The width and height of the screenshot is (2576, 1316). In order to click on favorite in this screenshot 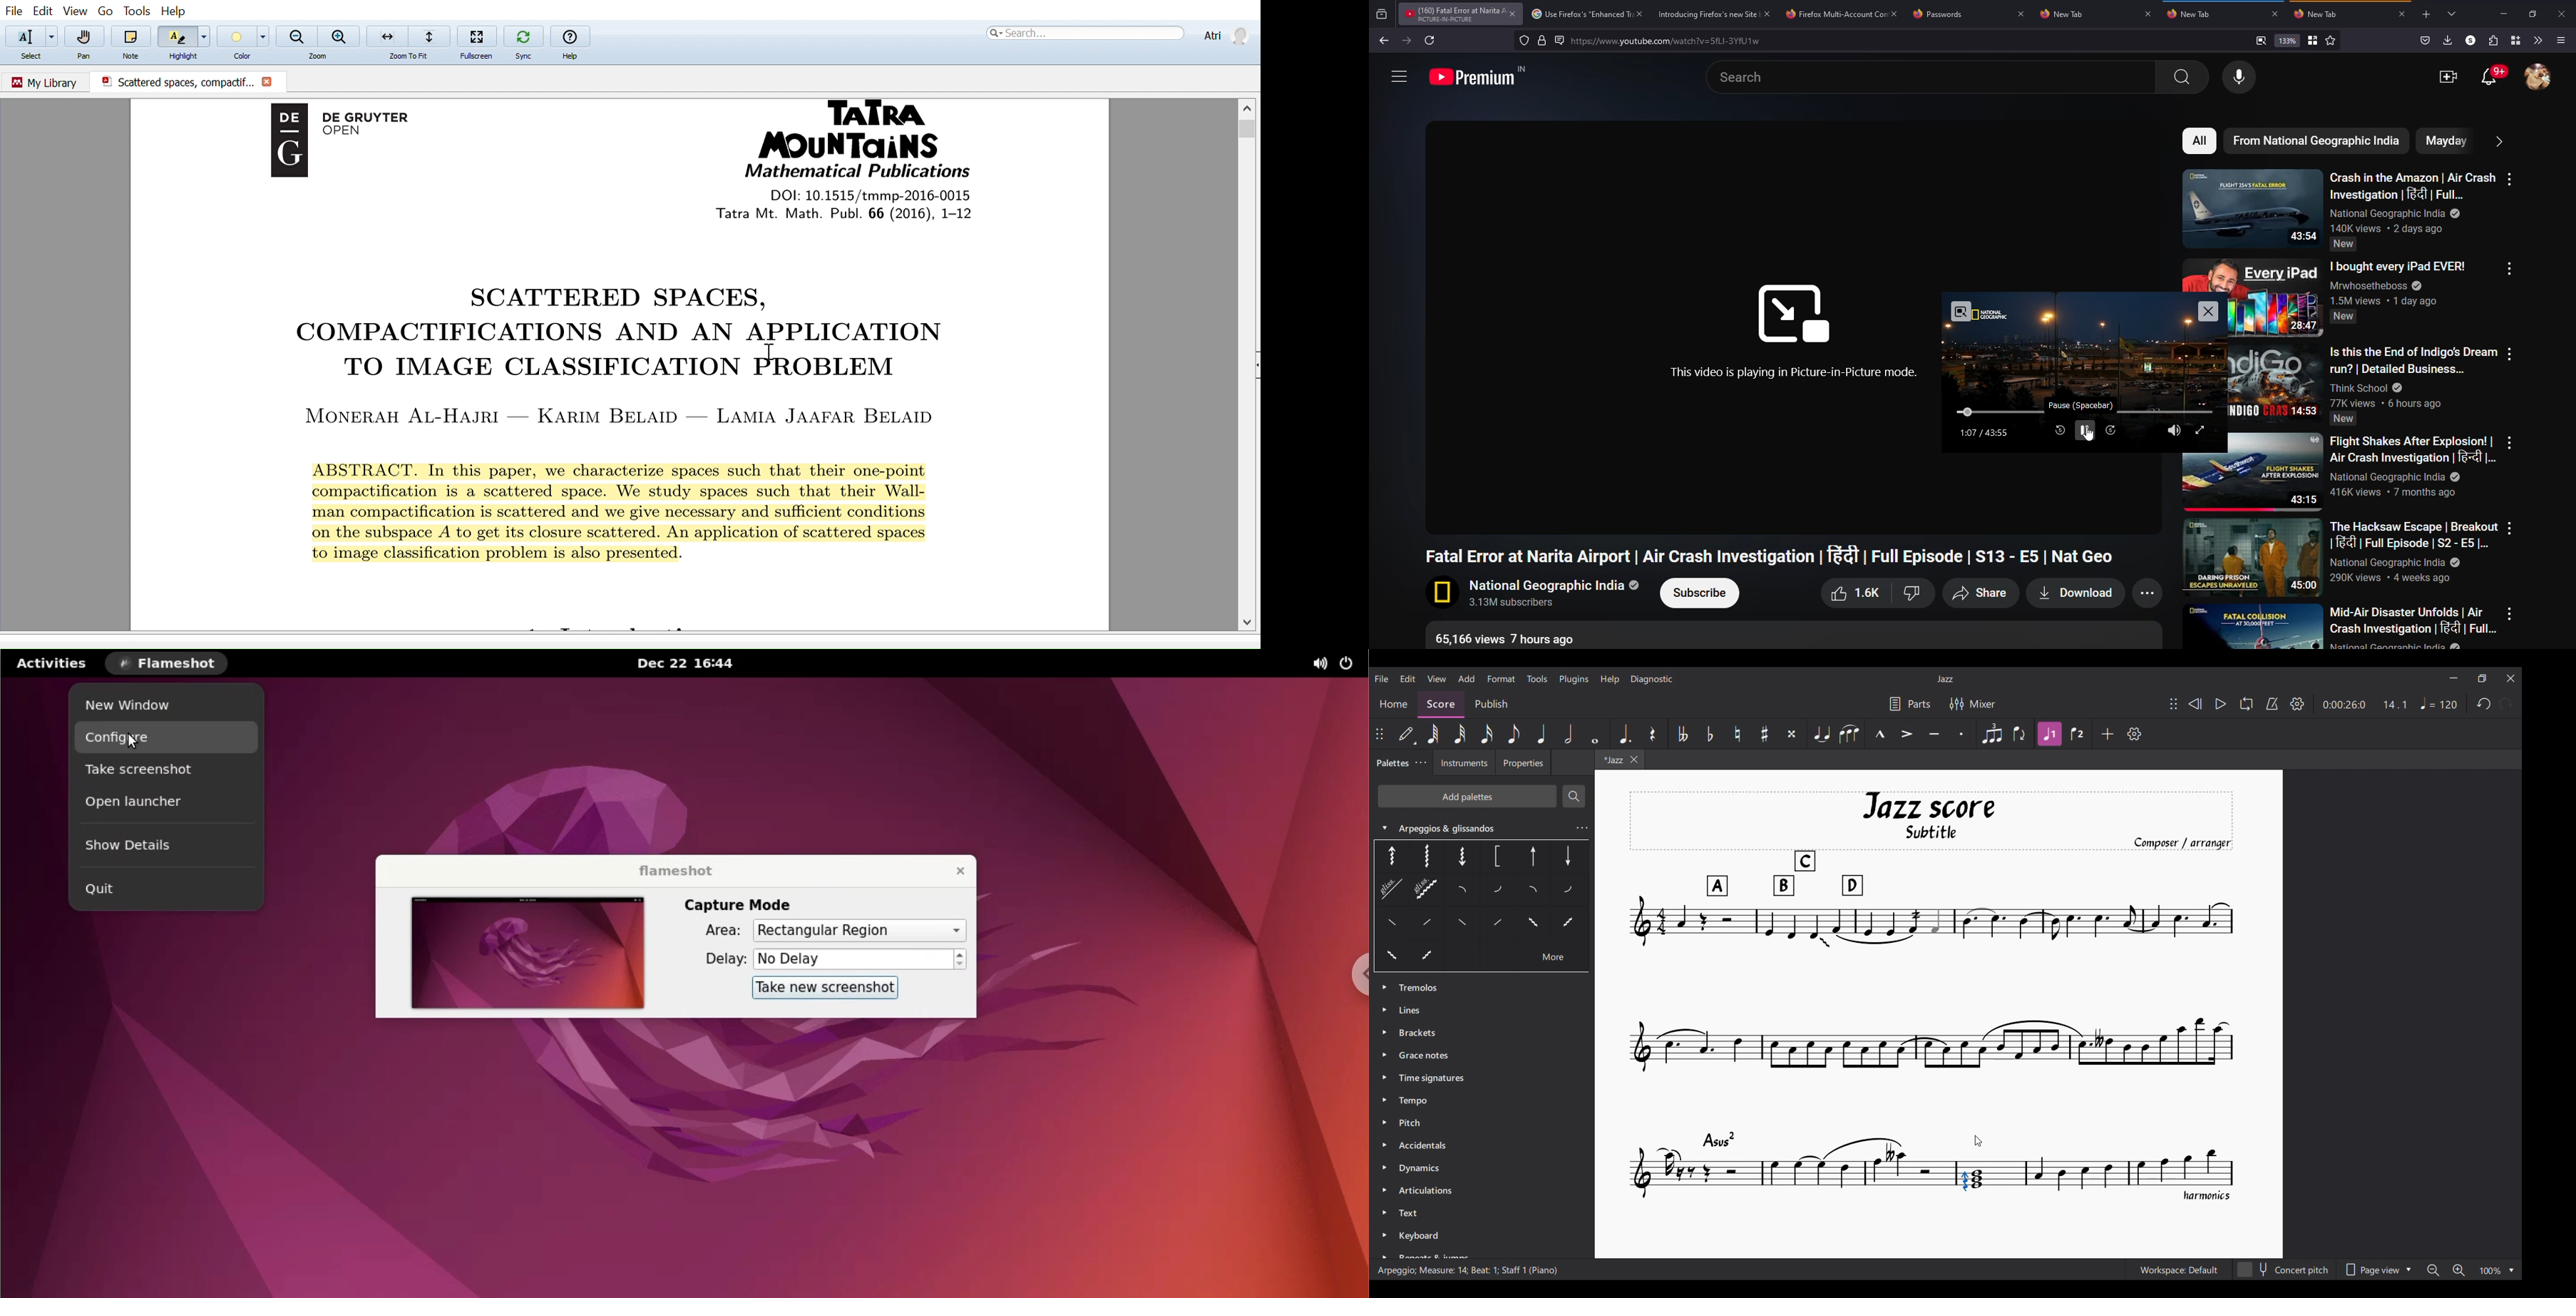, I will do `click(2330, 41)`.